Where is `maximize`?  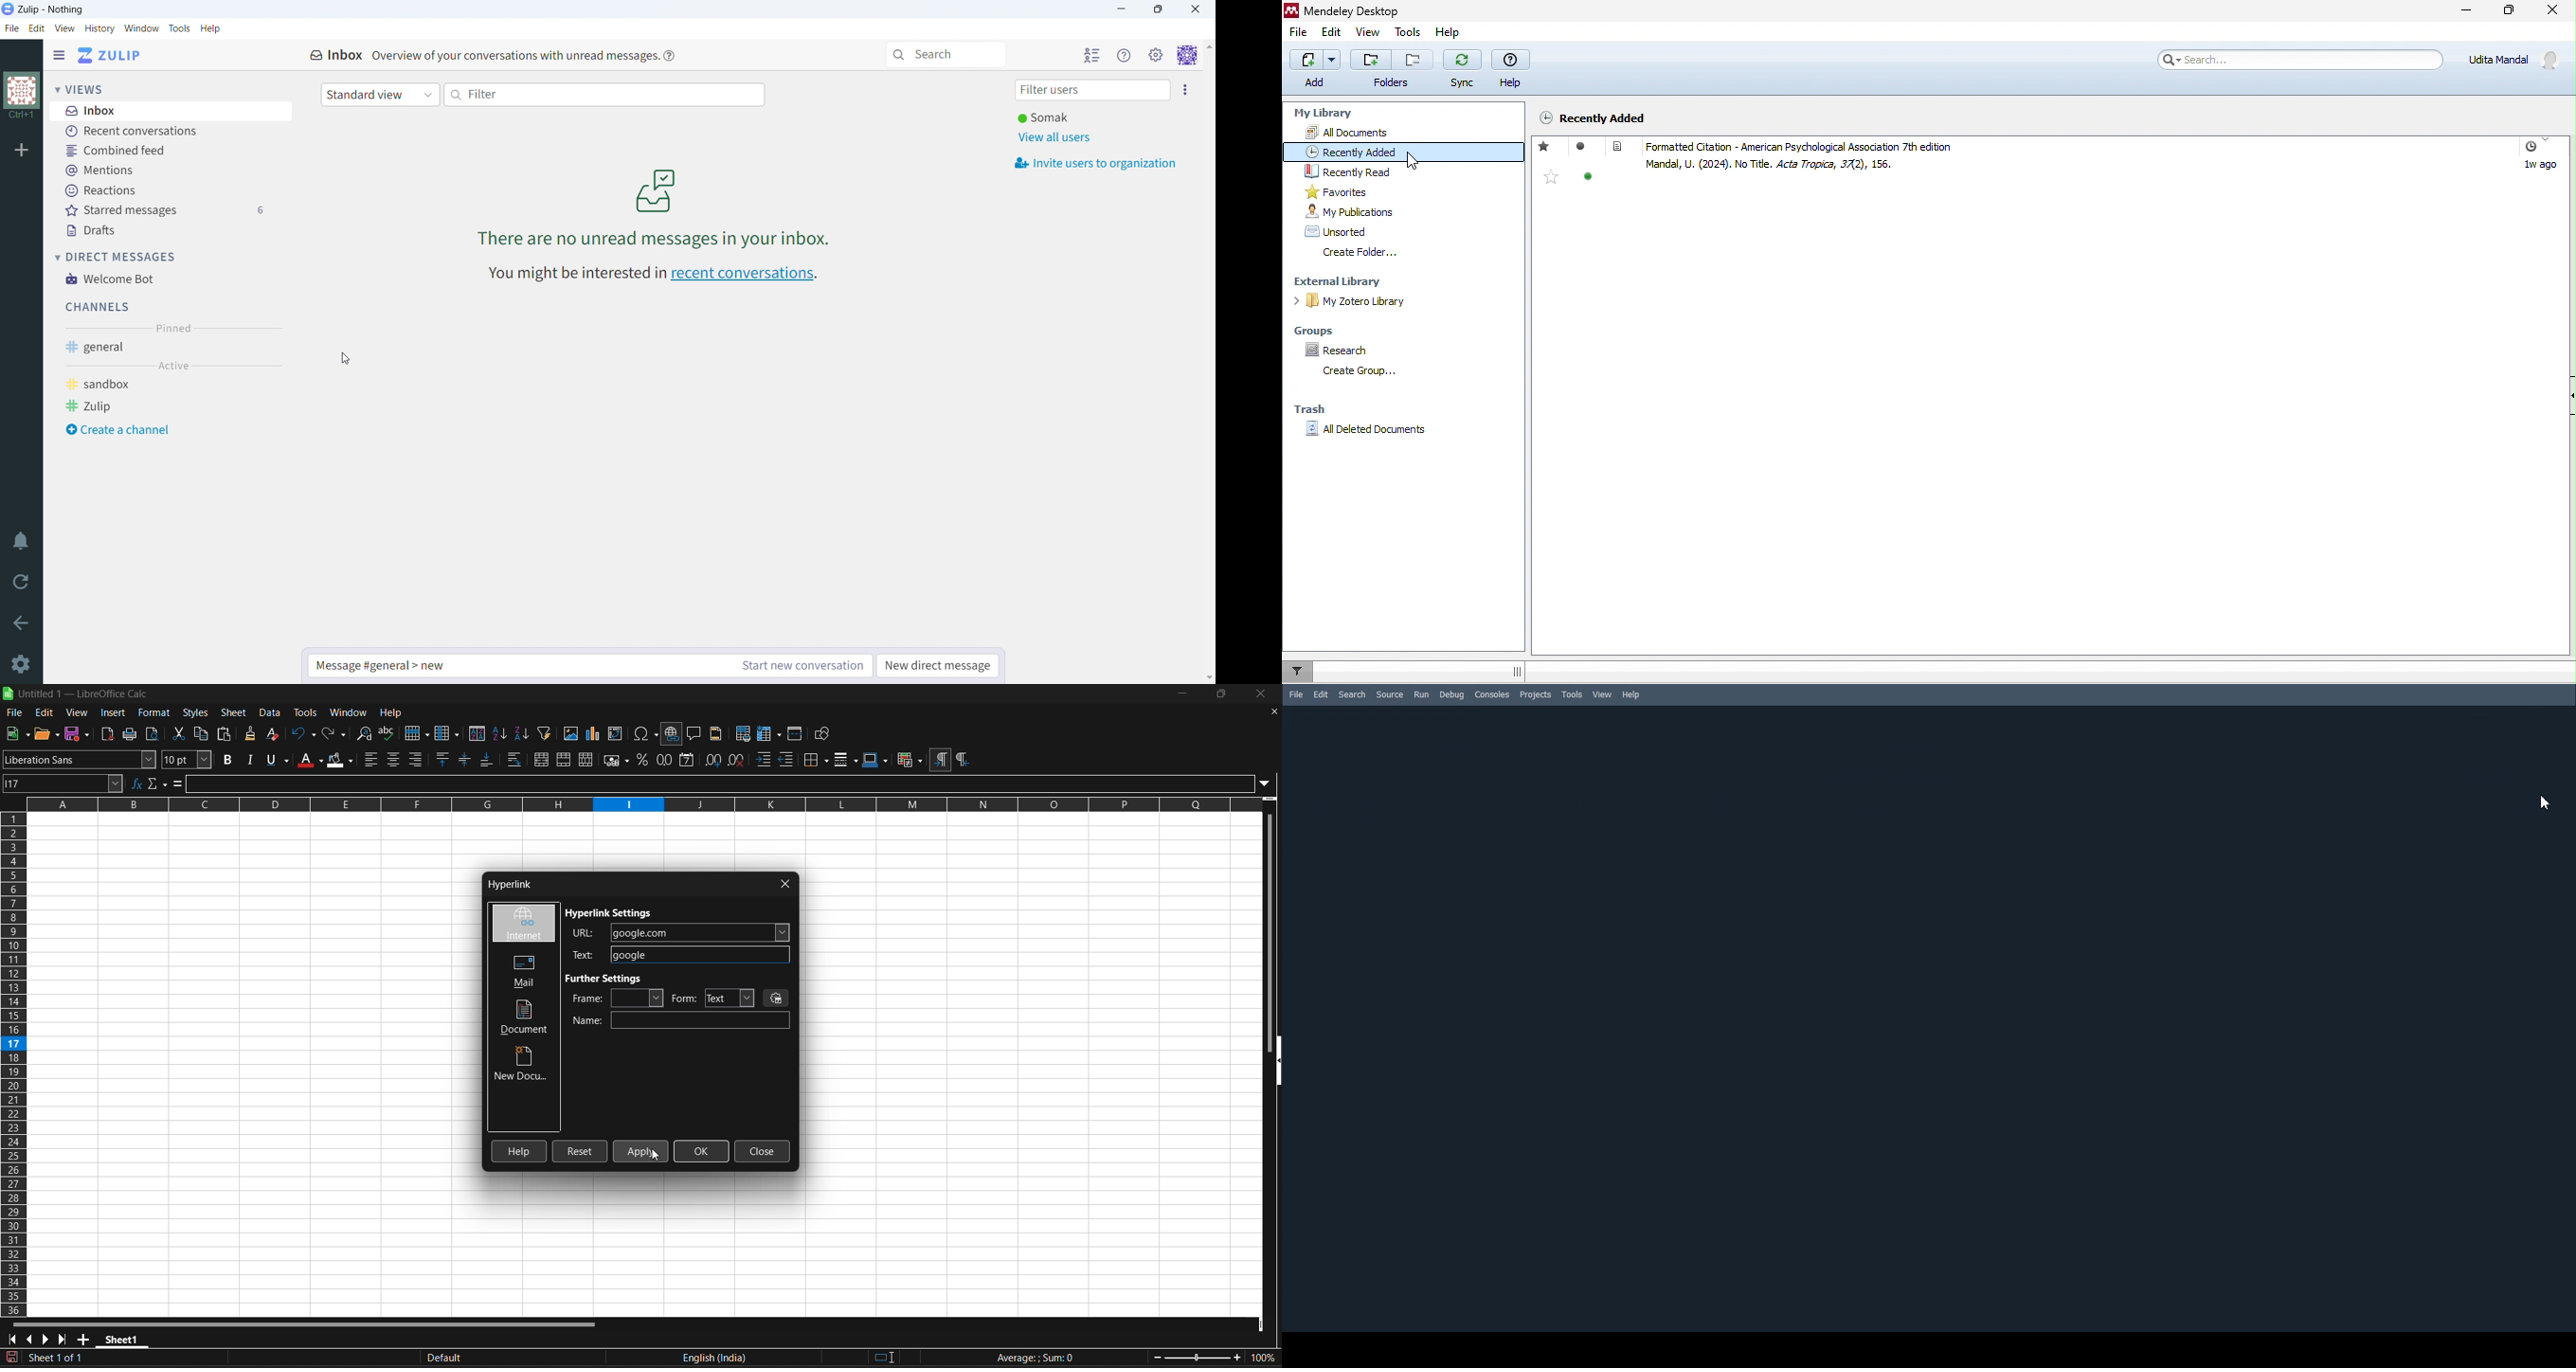
maximize is located at coordinates (2508, 12).